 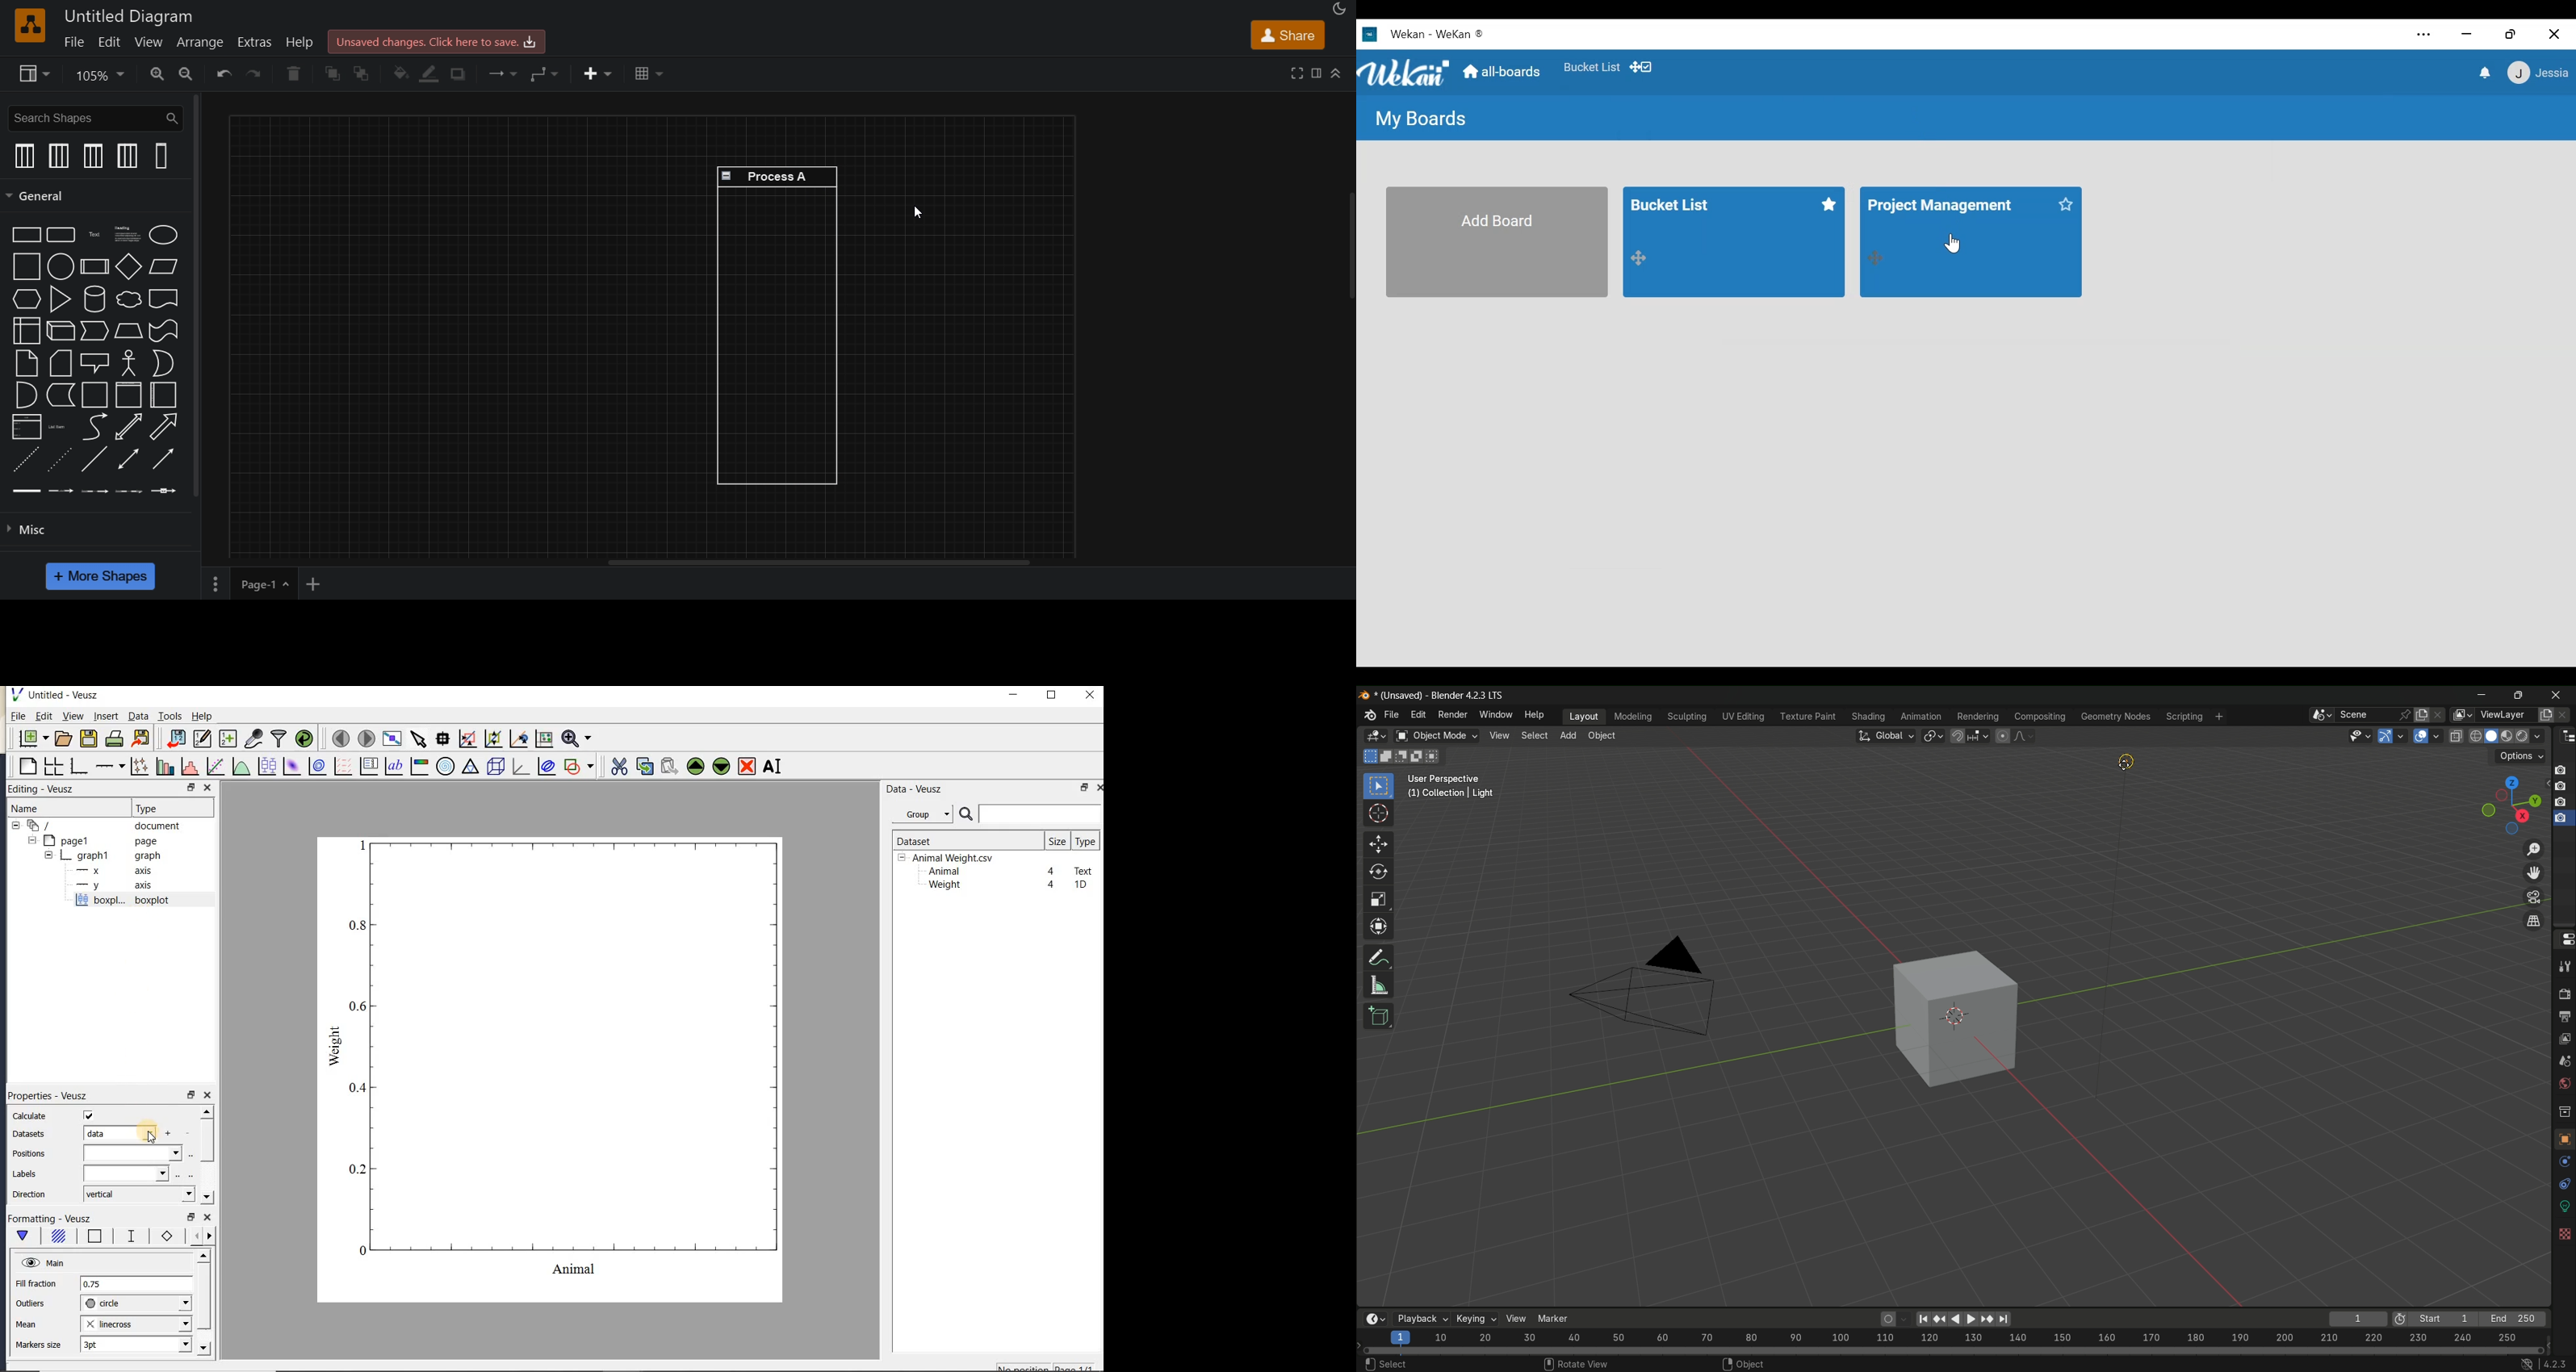 What do you see at coordinates (1880, 261) in the screenshot?
I see `drag` at bounding box center [1880, 261].